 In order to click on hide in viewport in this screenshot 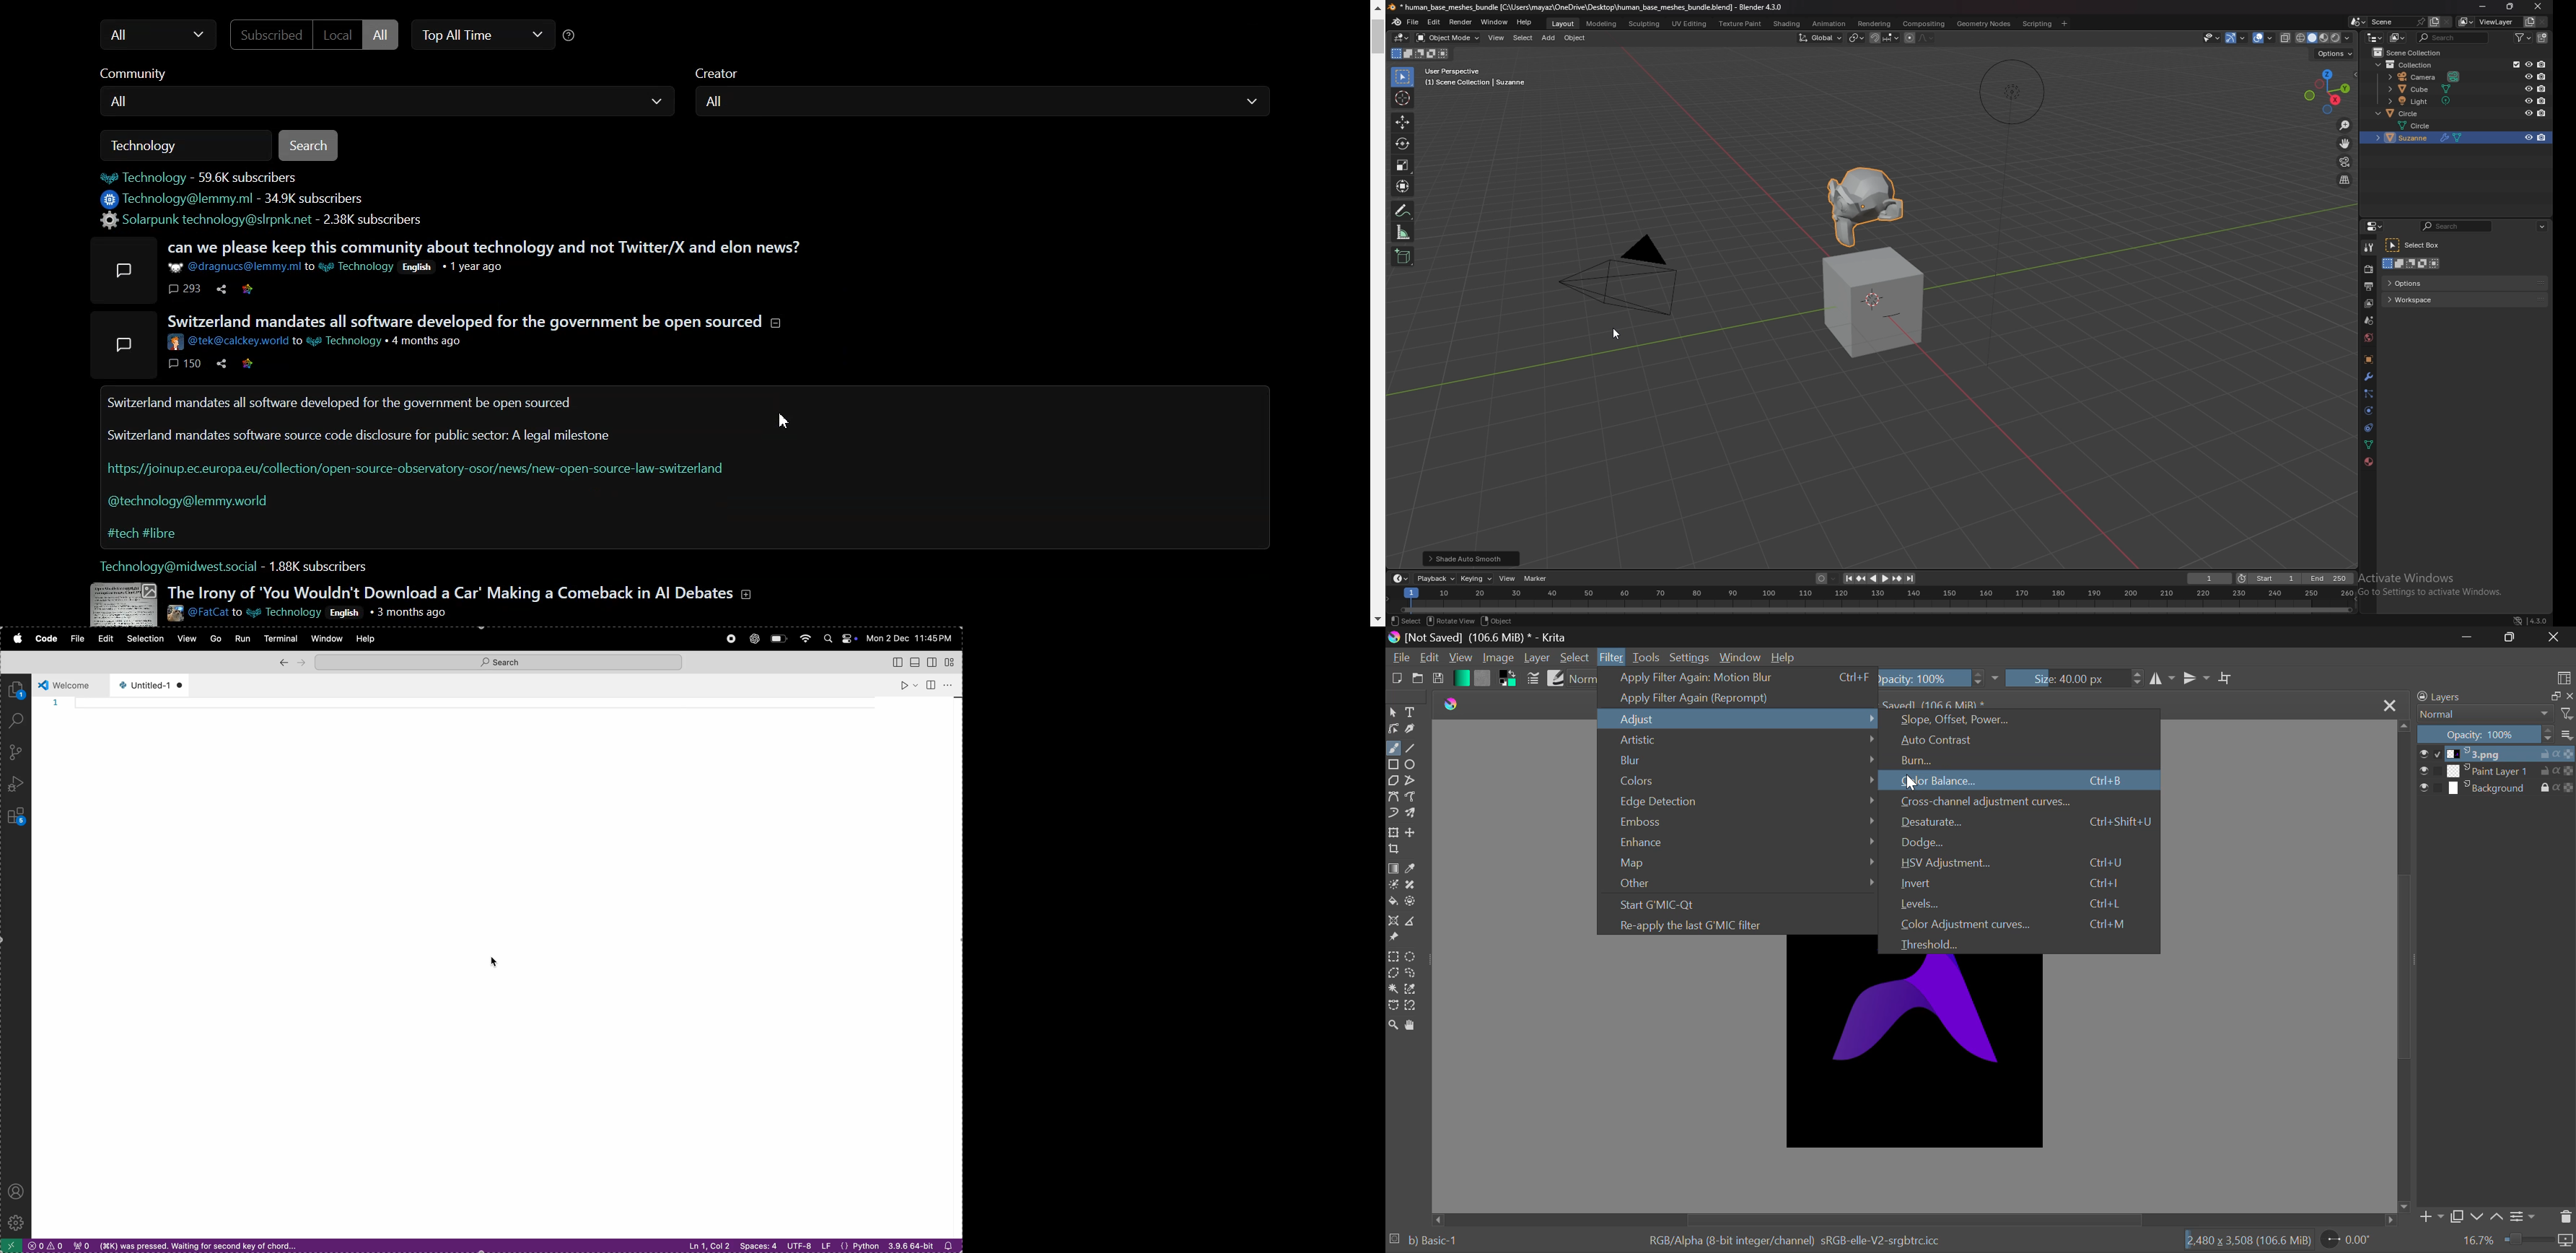, I will do `click(2527, 100)`.